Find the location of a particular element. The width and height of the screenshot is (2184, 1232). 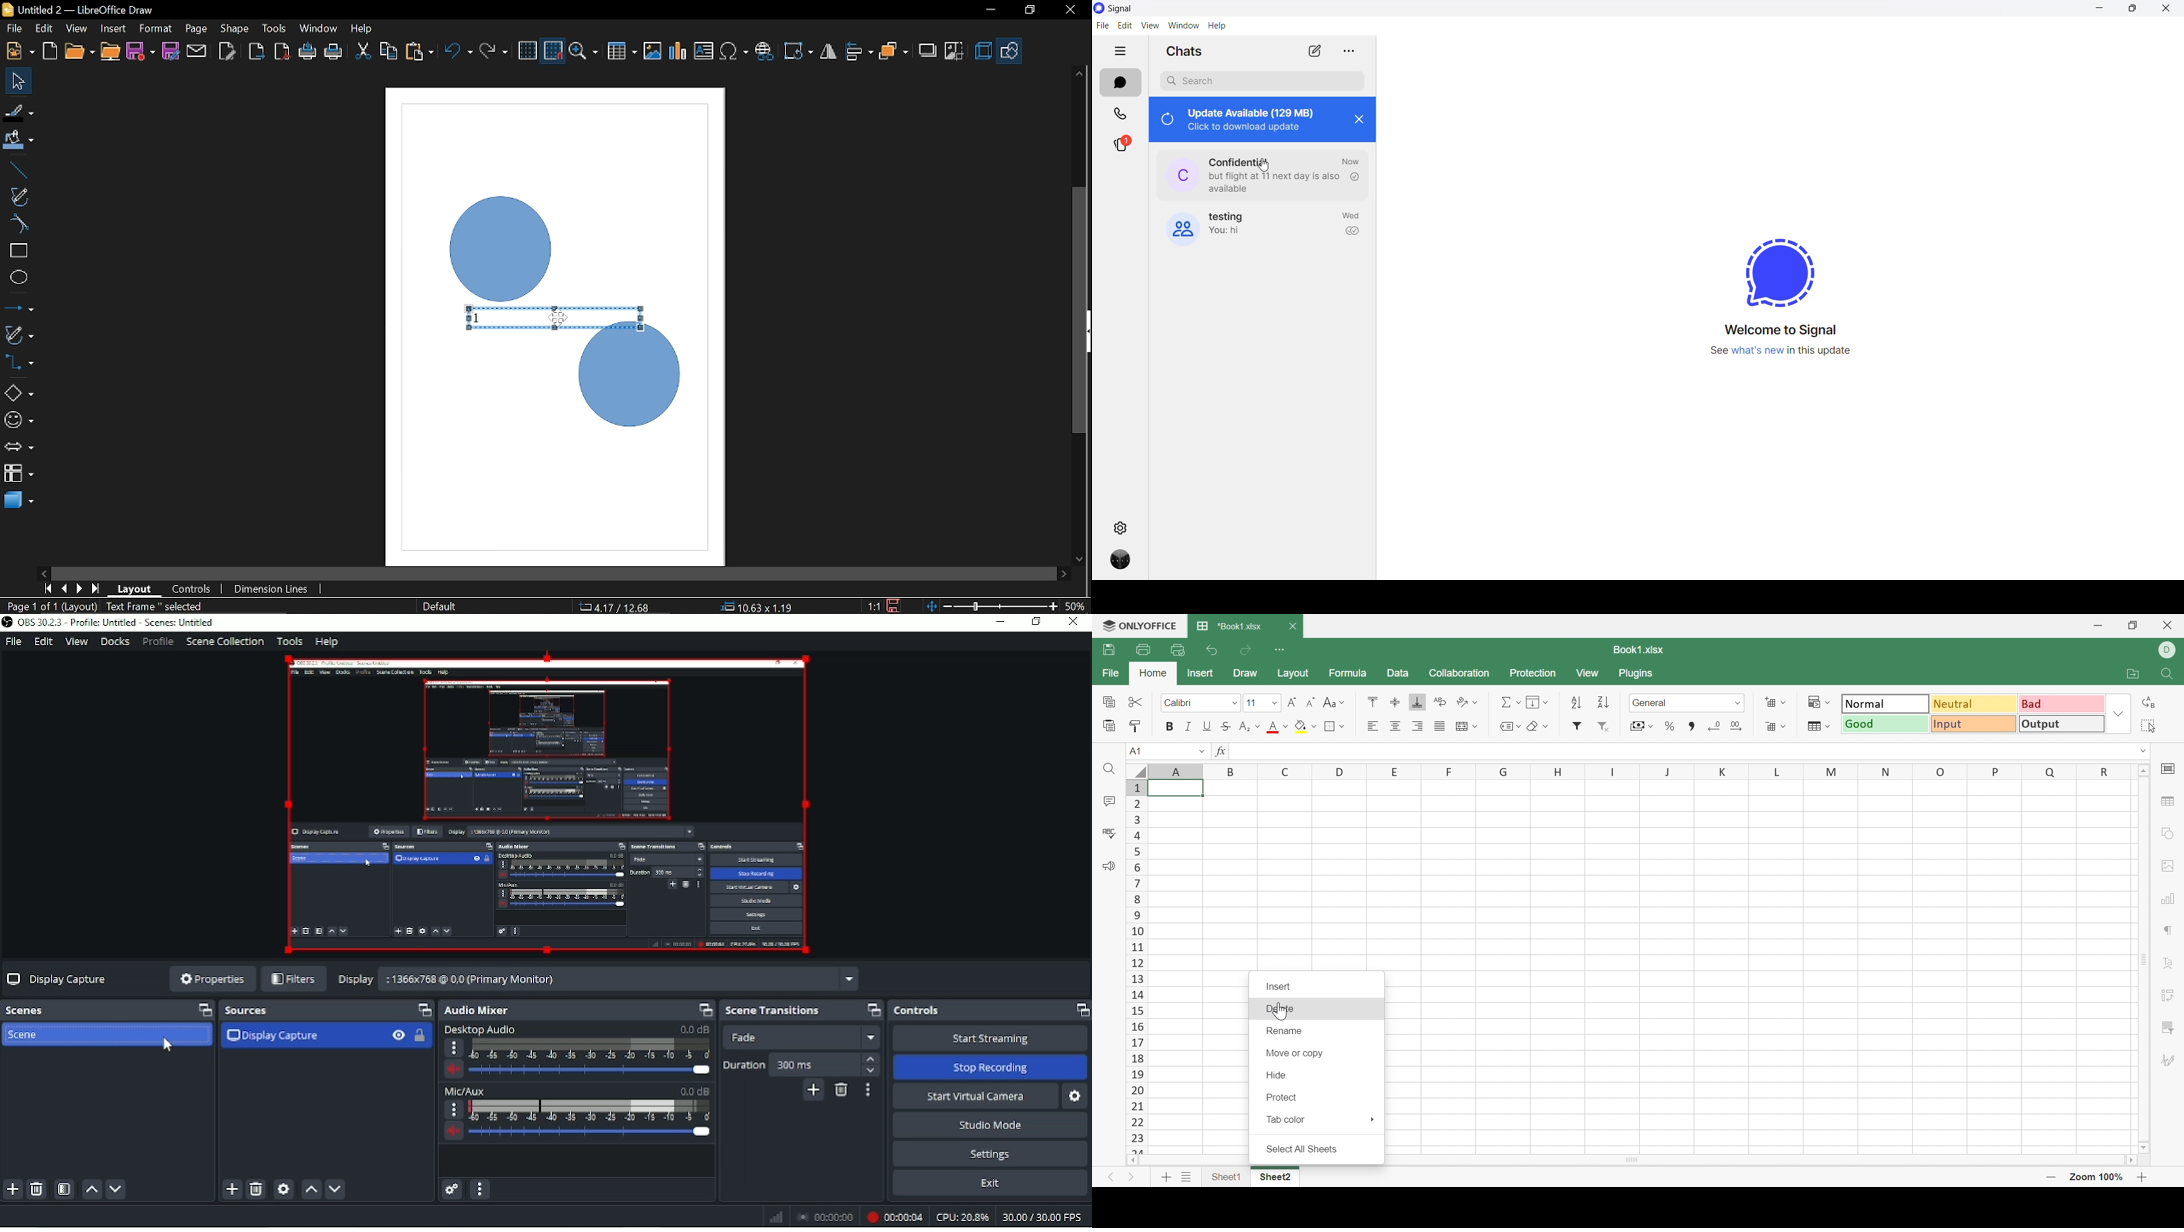

Remove cells is located at coordinates (1770, 727).